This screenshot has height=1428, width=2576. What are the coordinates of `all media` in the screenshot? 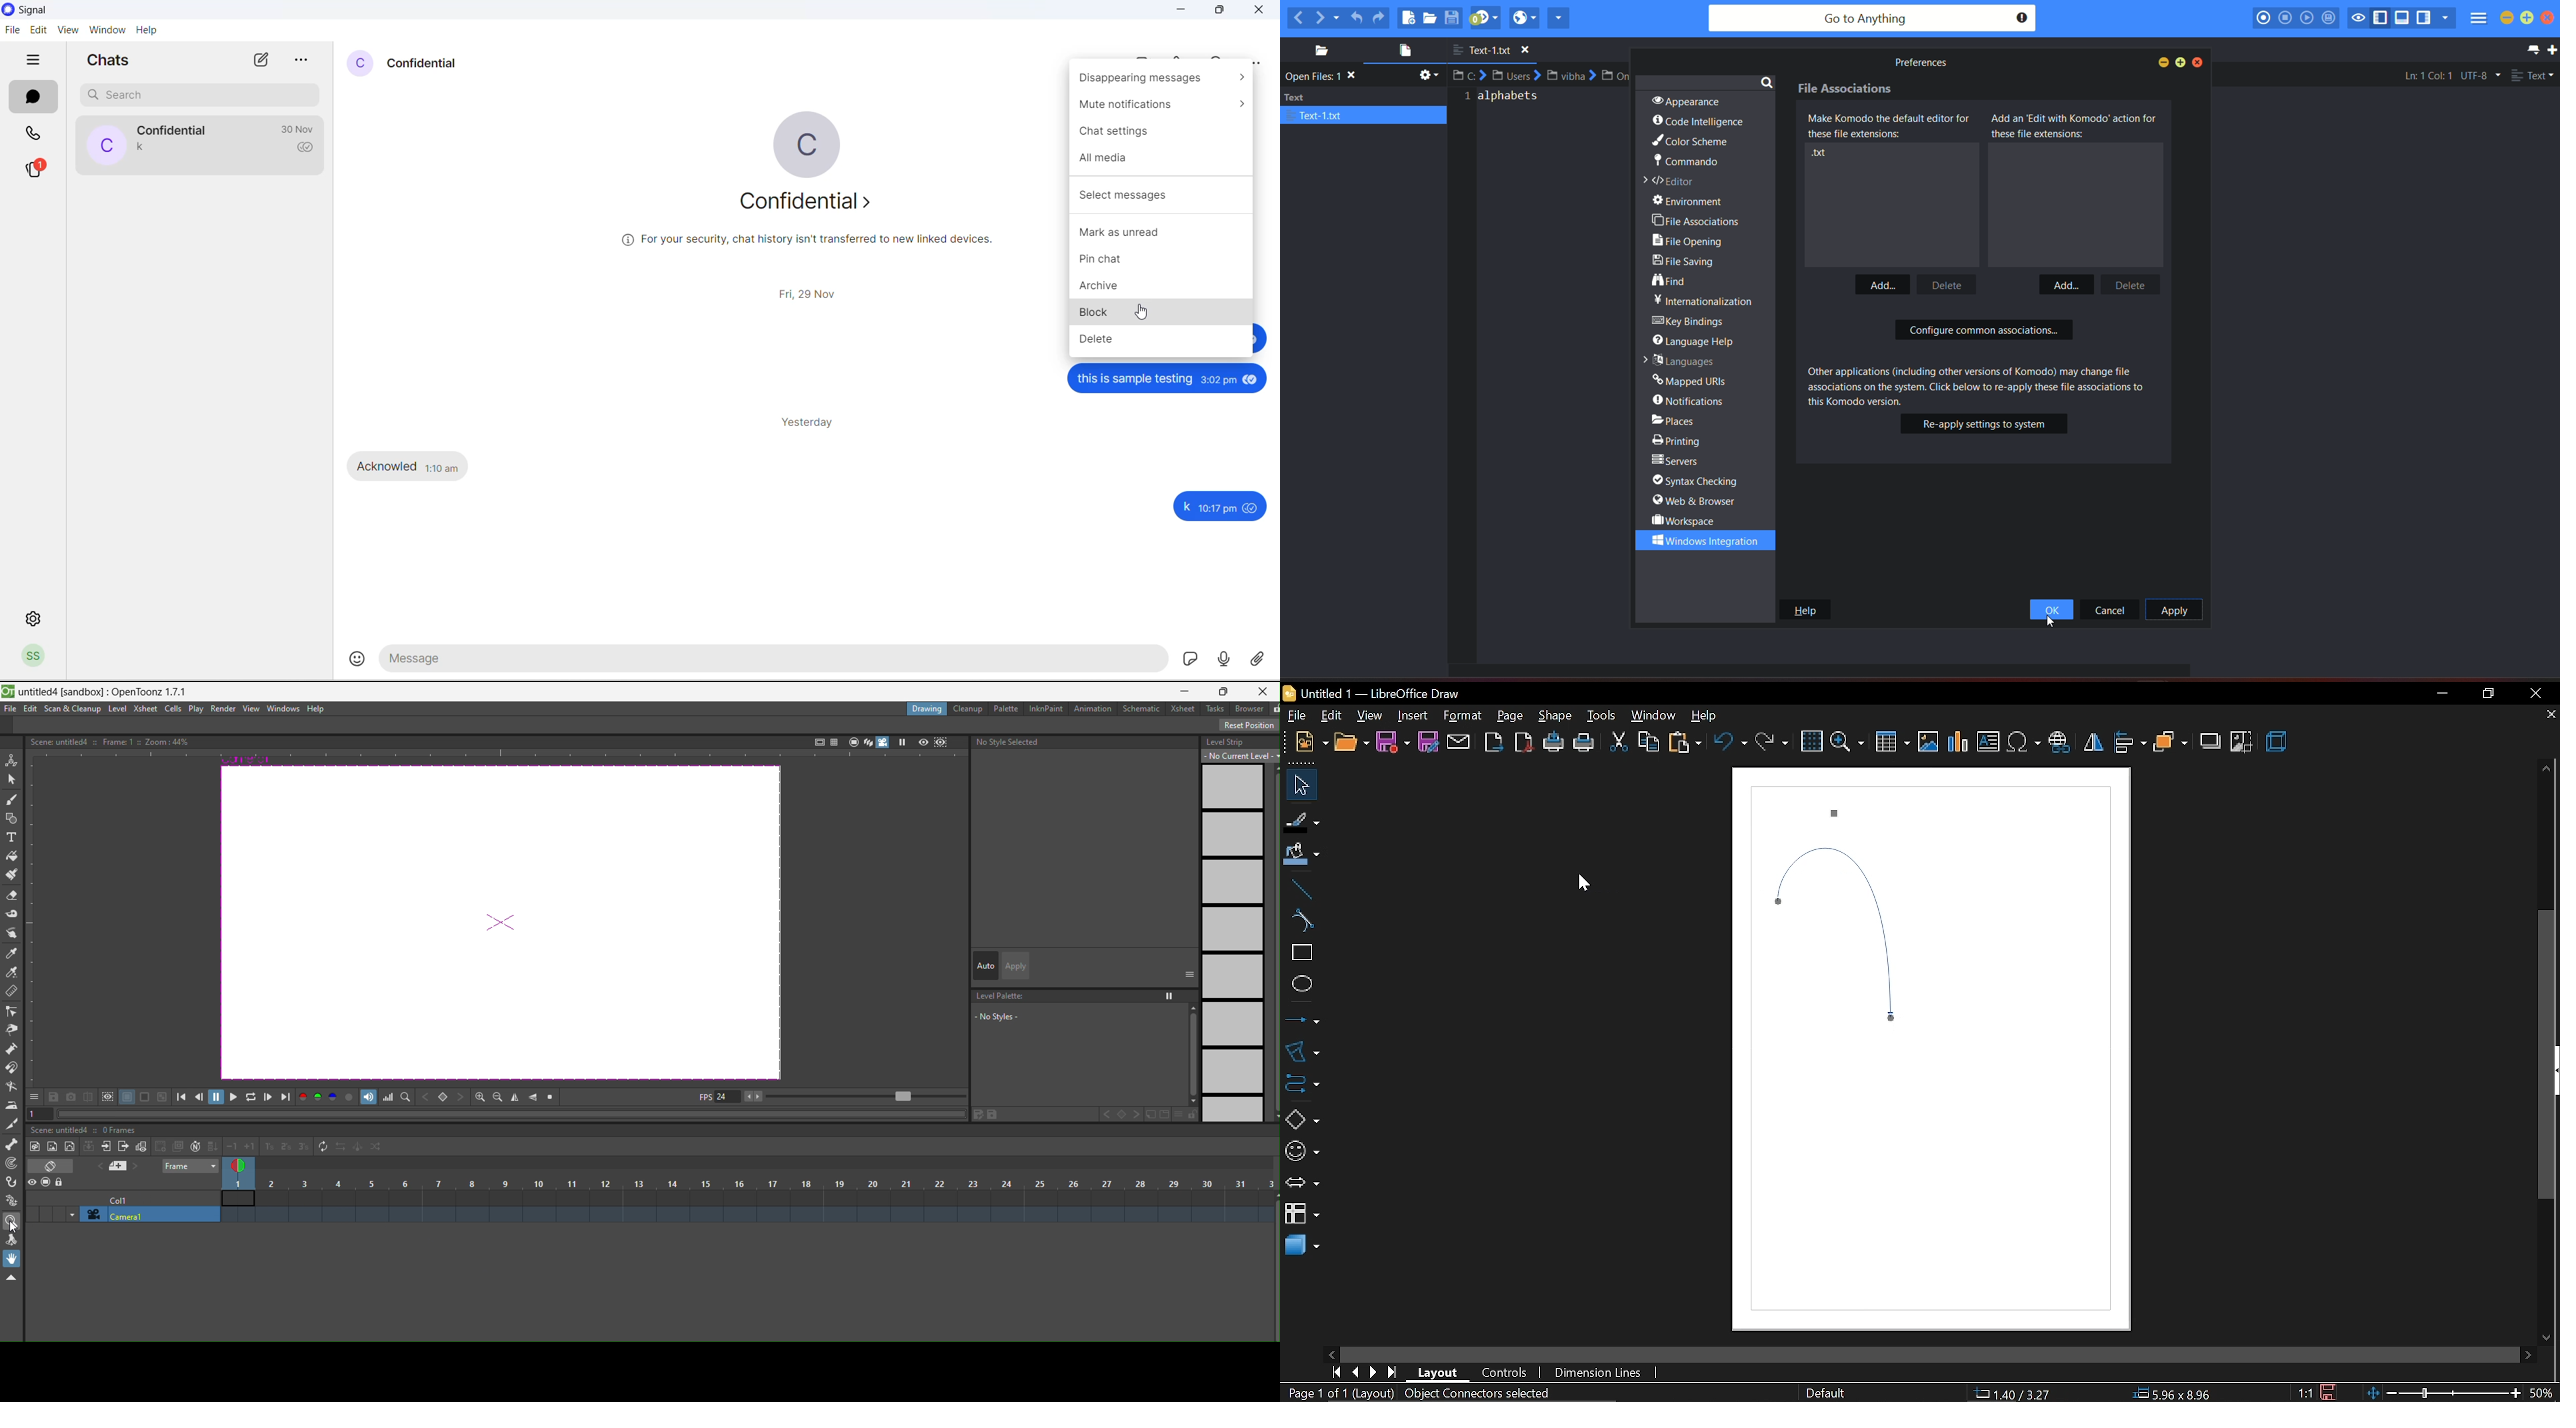 It's located at (1162, 157).